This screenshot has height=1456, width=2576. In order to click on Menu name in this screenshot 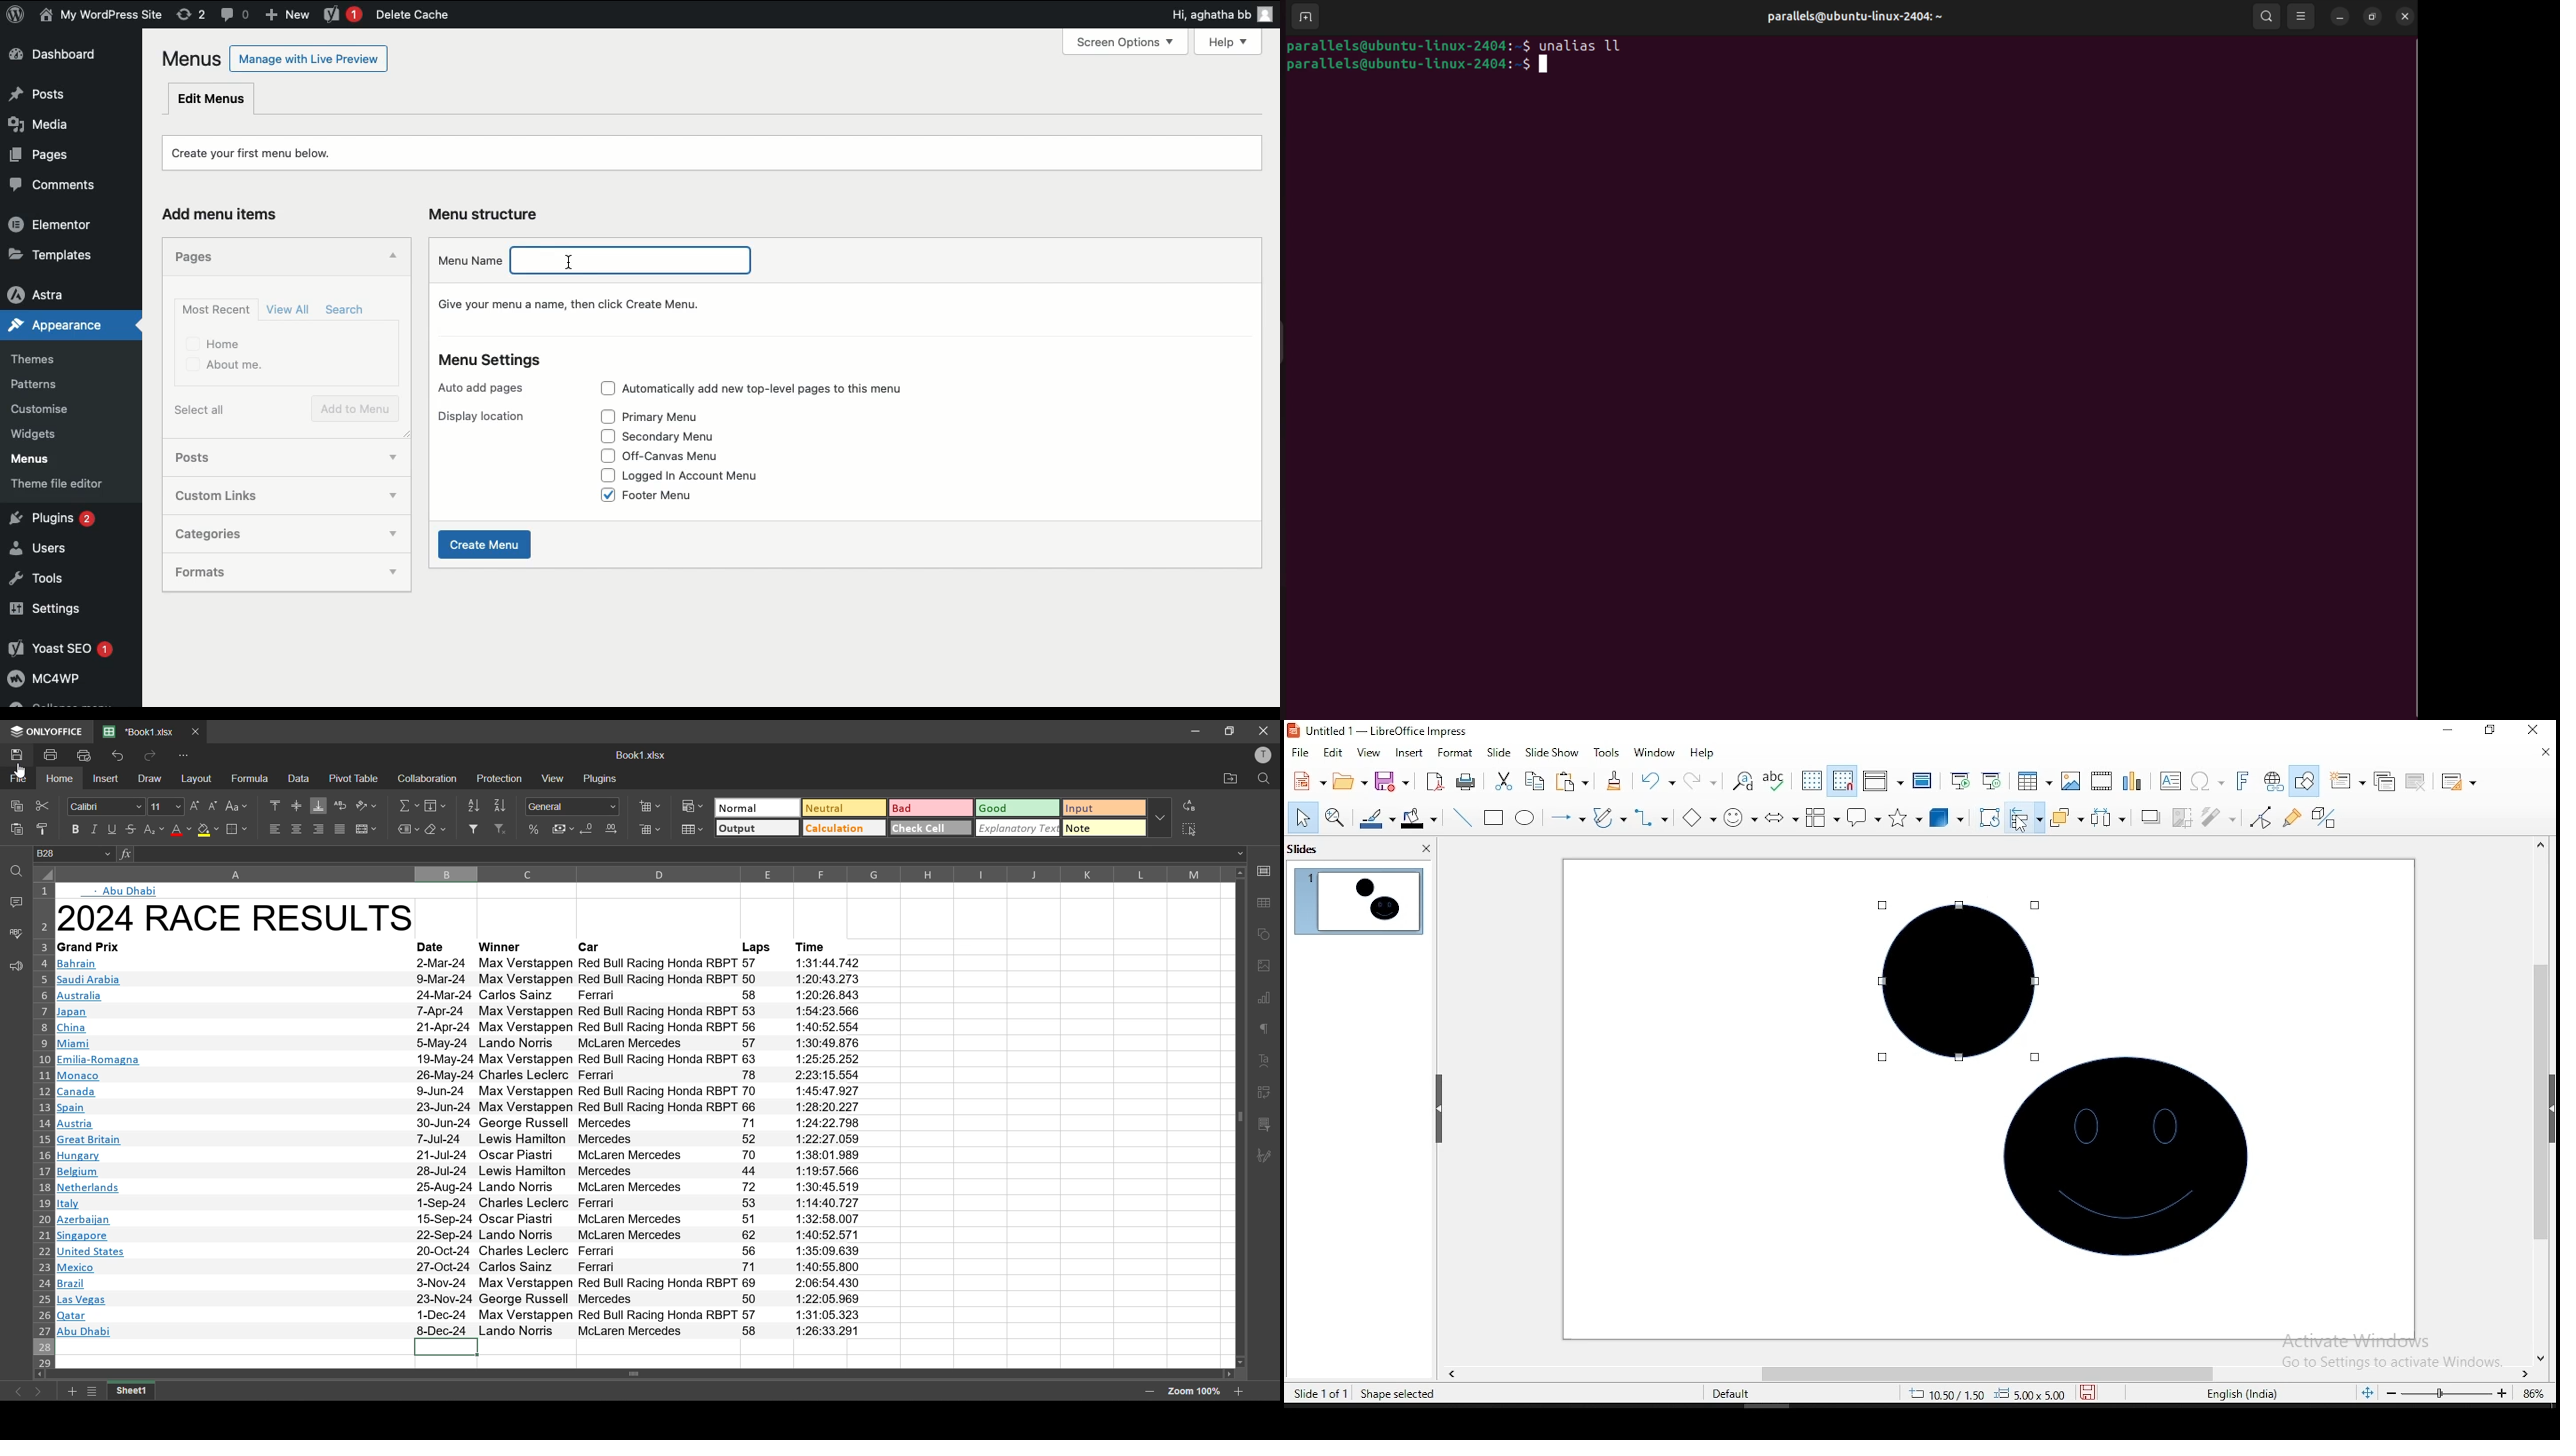, I will do `click(470, 259)`.